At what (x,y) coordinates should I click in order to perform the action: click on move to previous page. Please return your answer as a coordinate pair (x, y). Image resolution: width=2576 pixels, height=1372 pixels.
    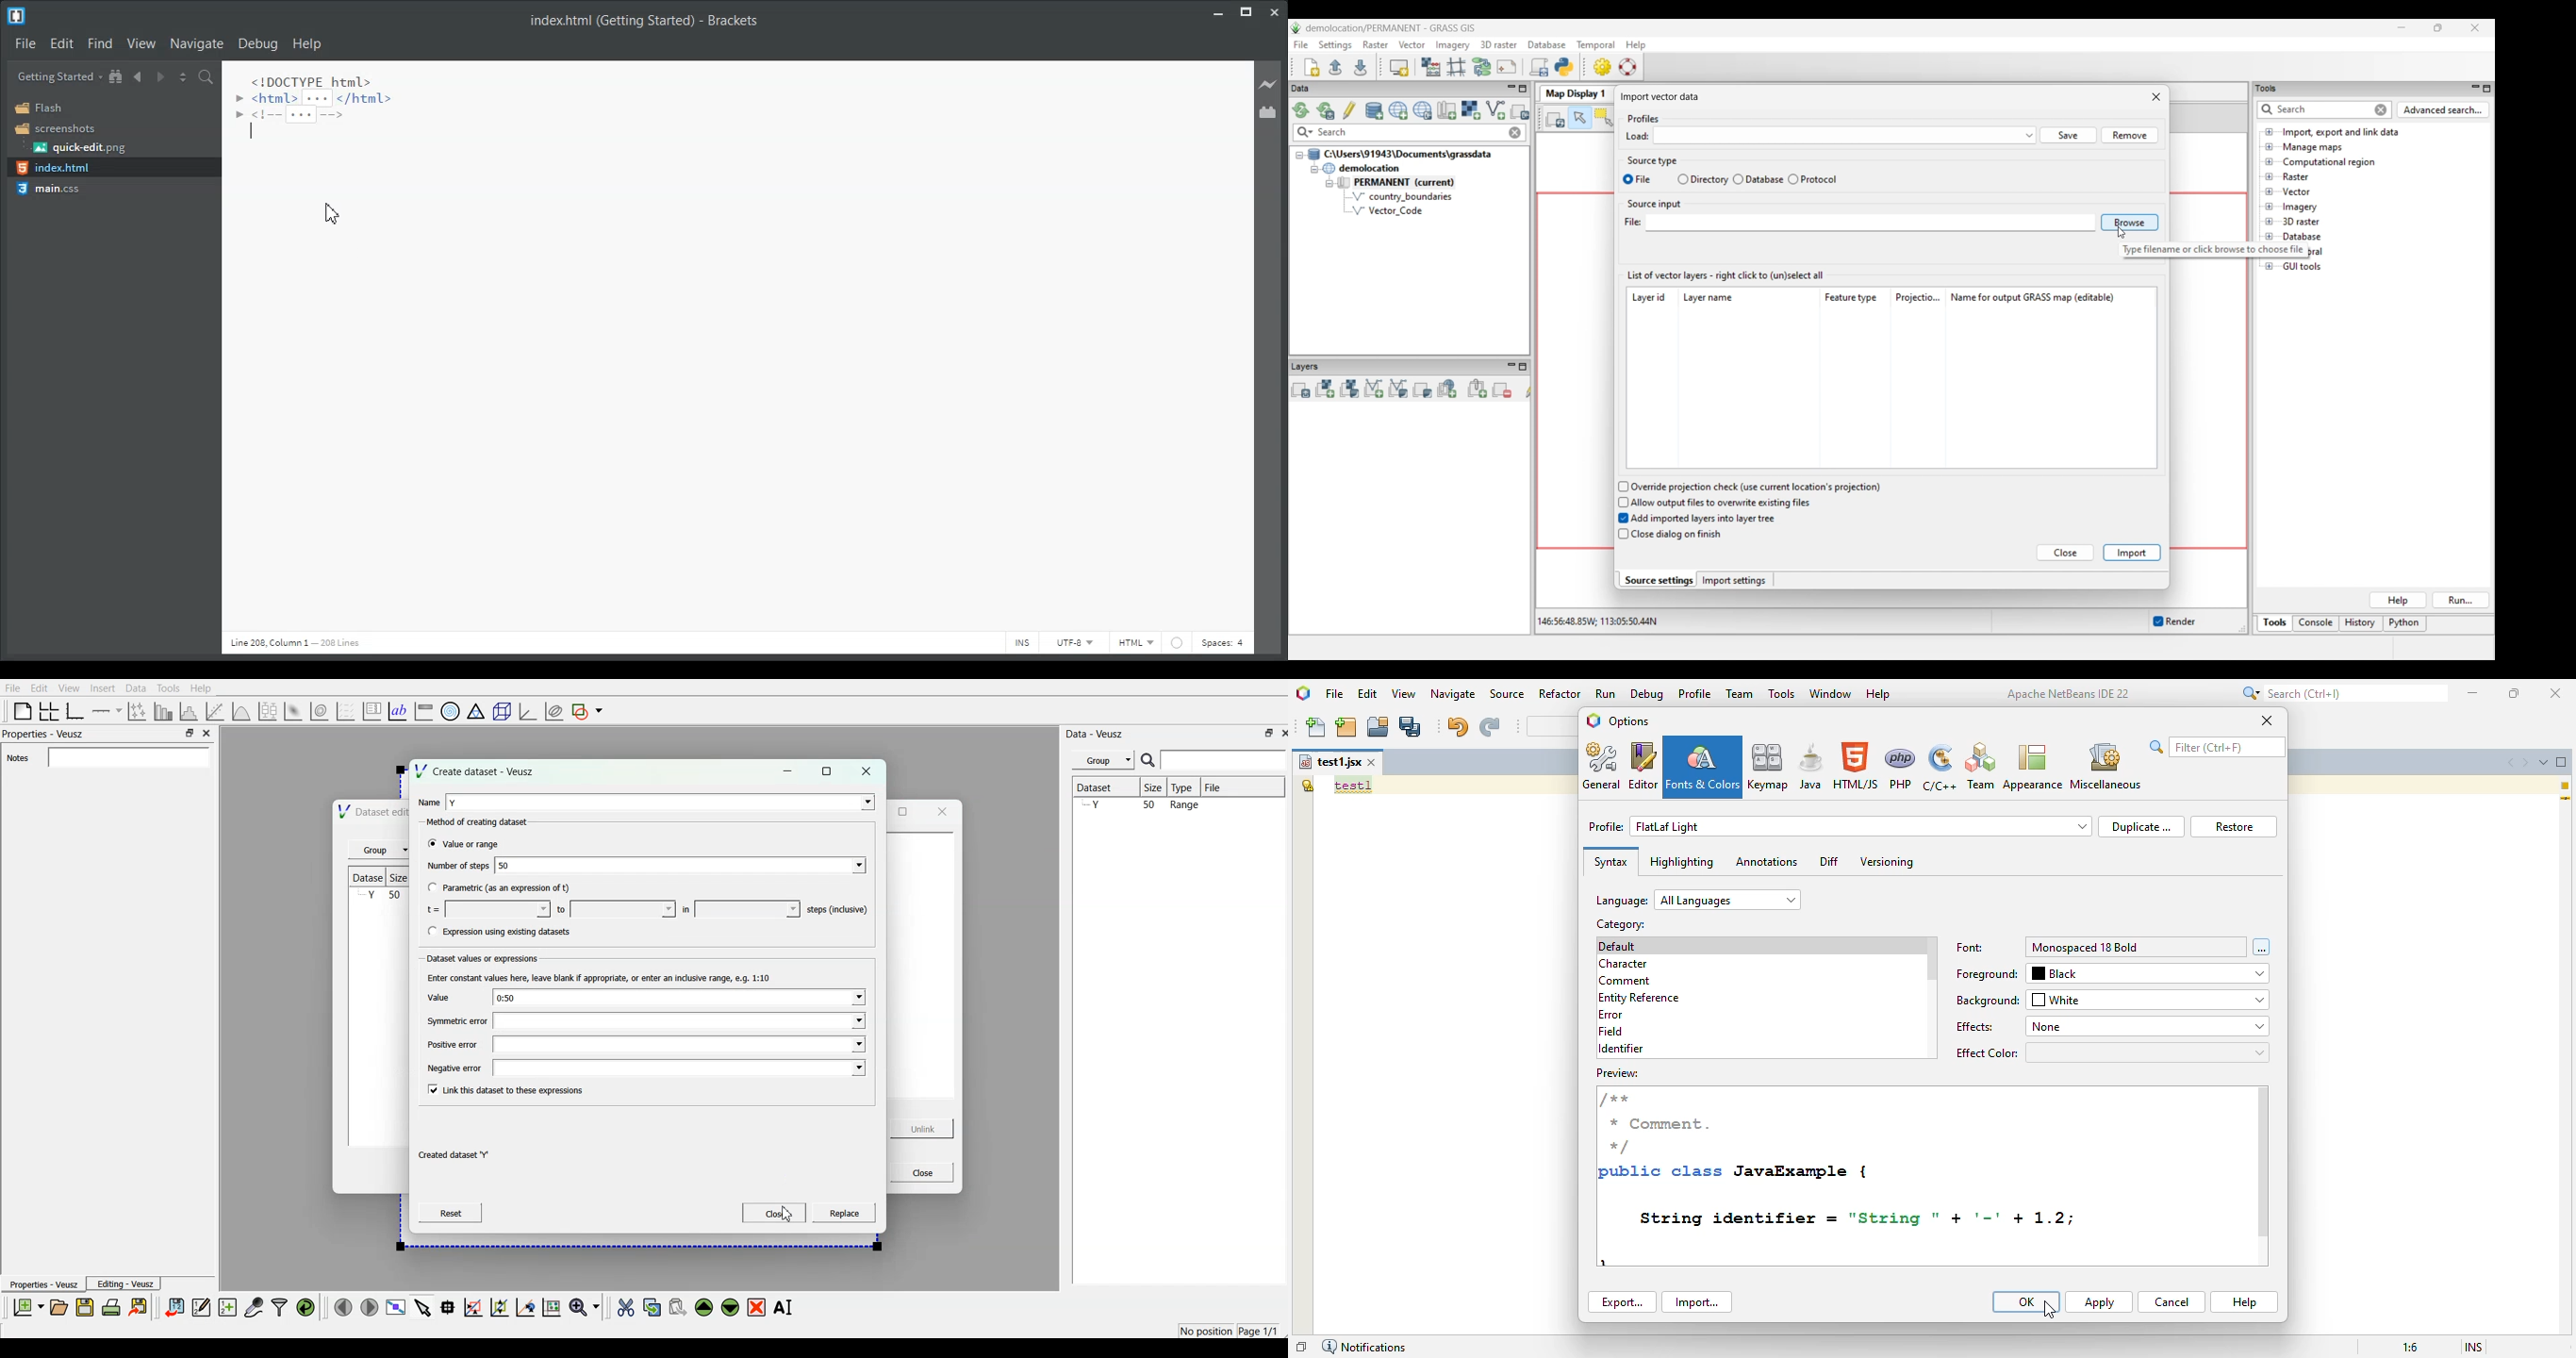
    Looking at the image, I should click on (344, 1307).